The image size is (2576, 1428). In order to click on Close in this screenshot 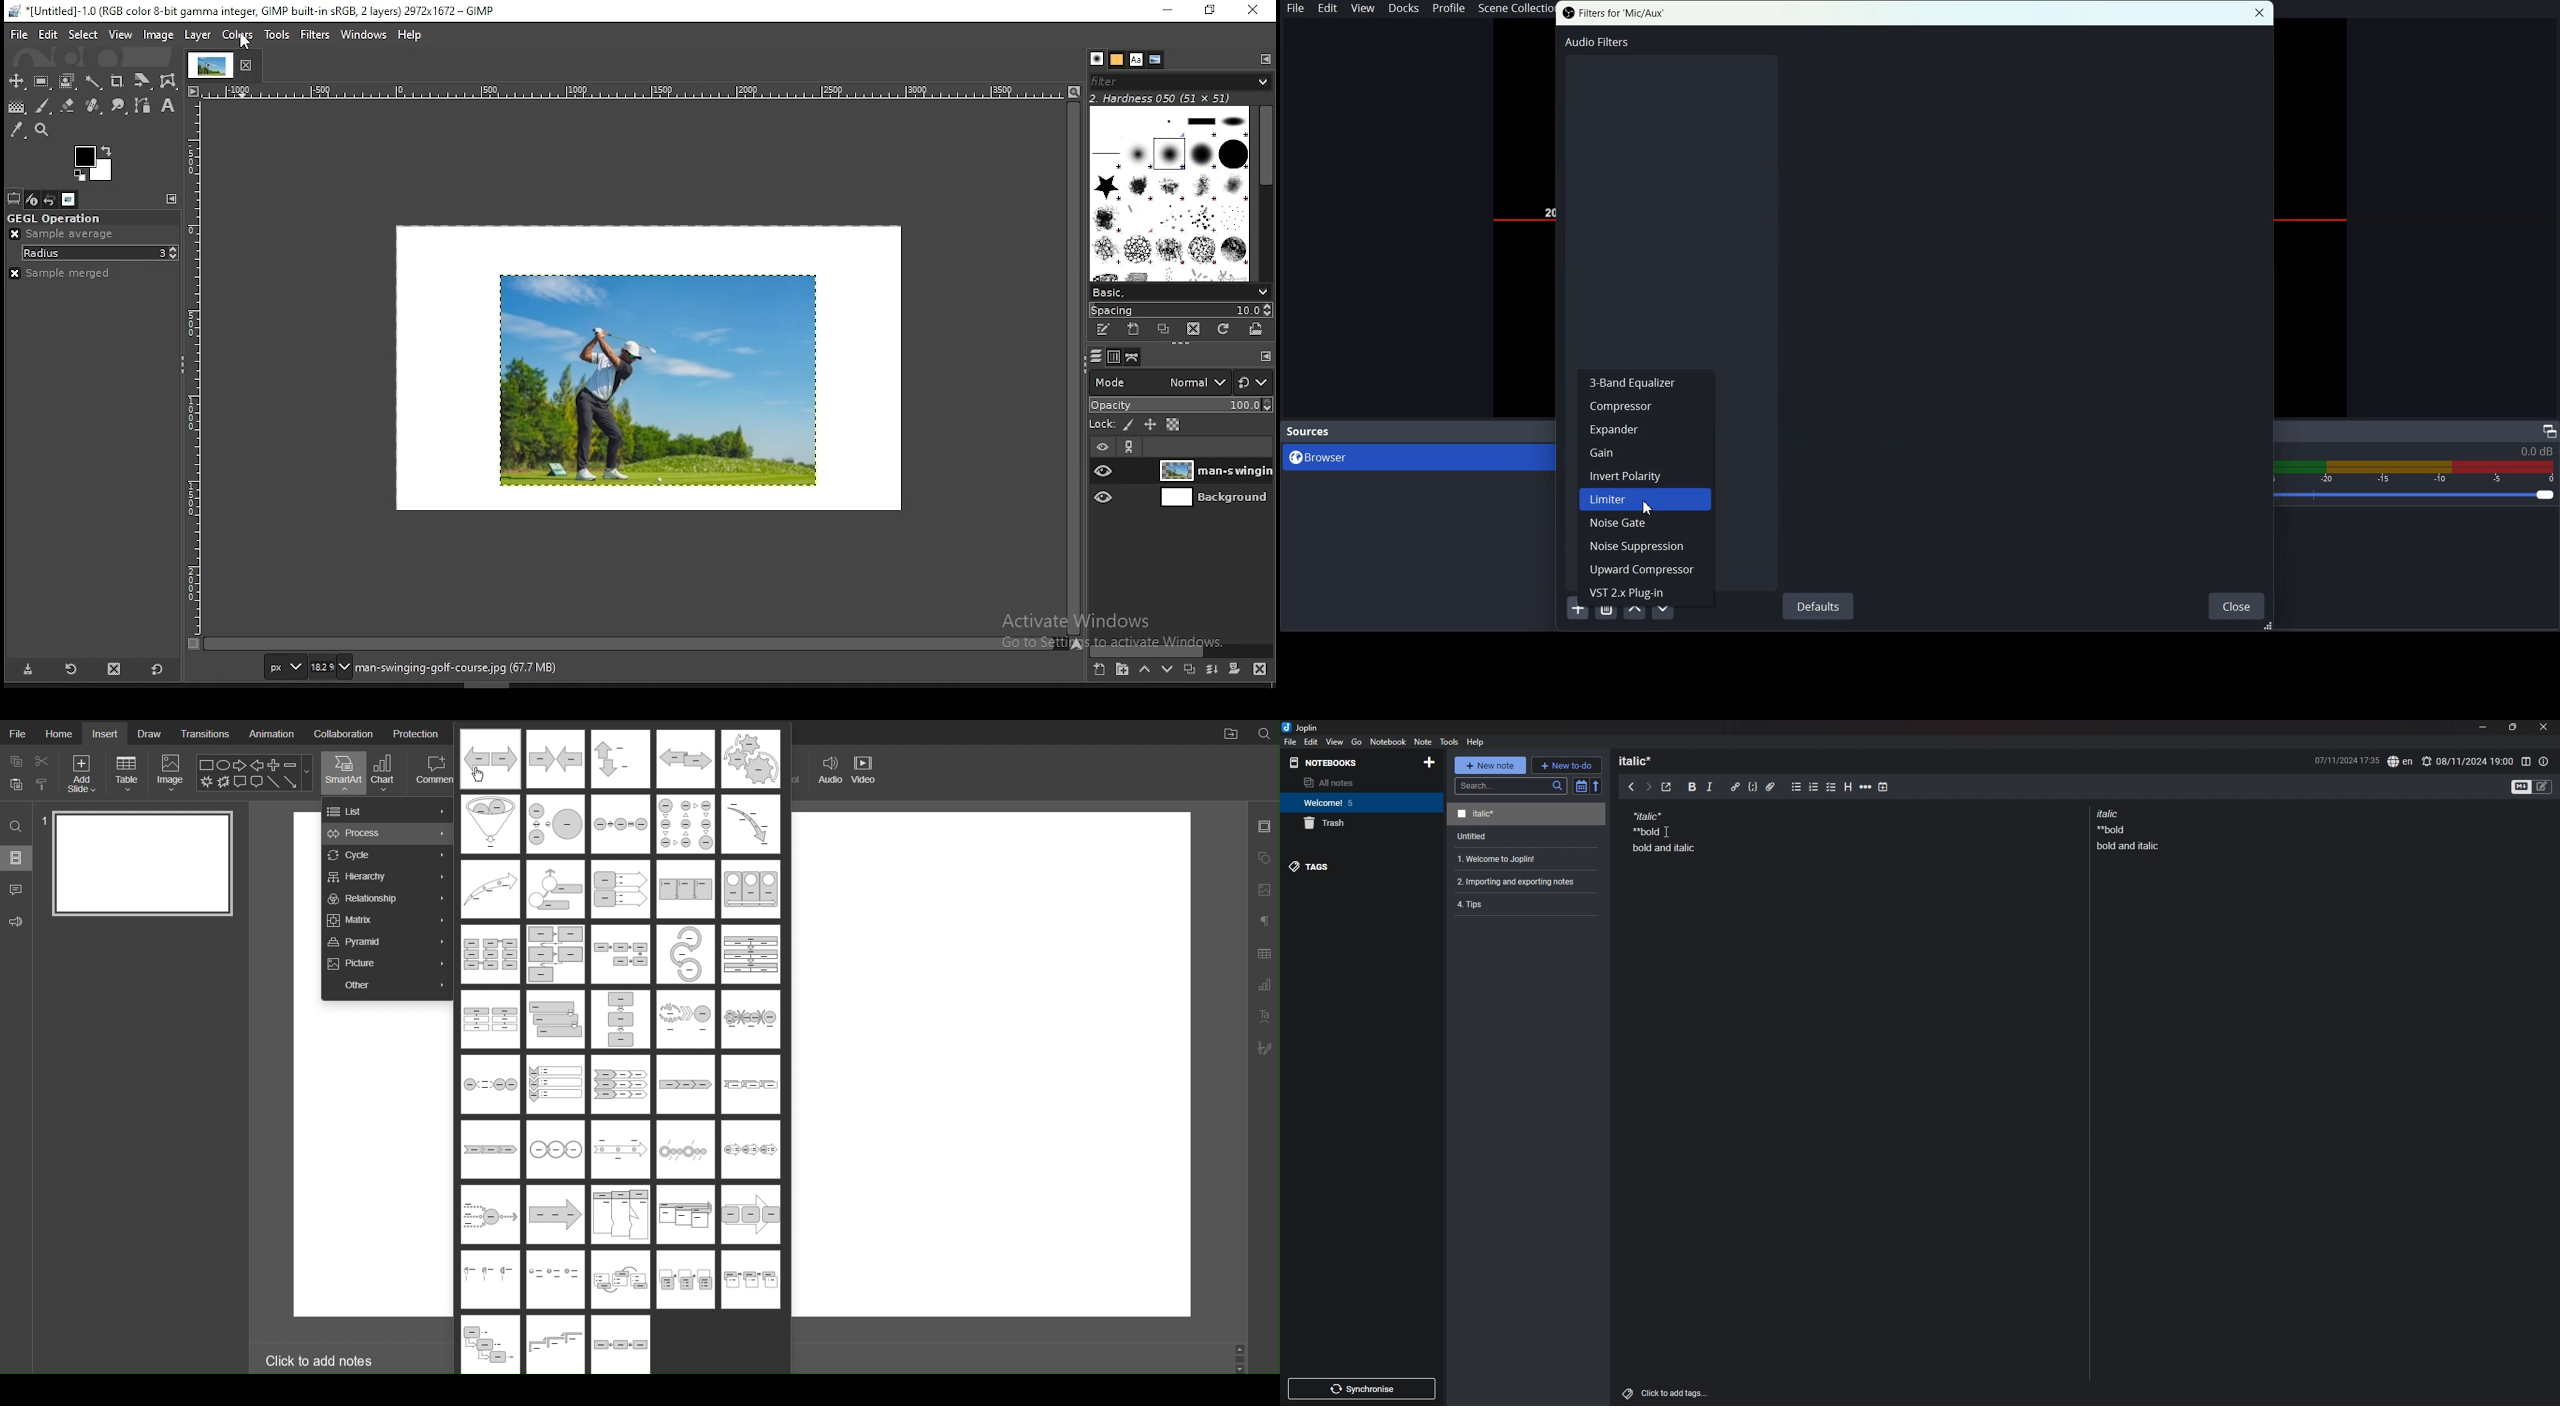, I will do `click(2261, 13)`.